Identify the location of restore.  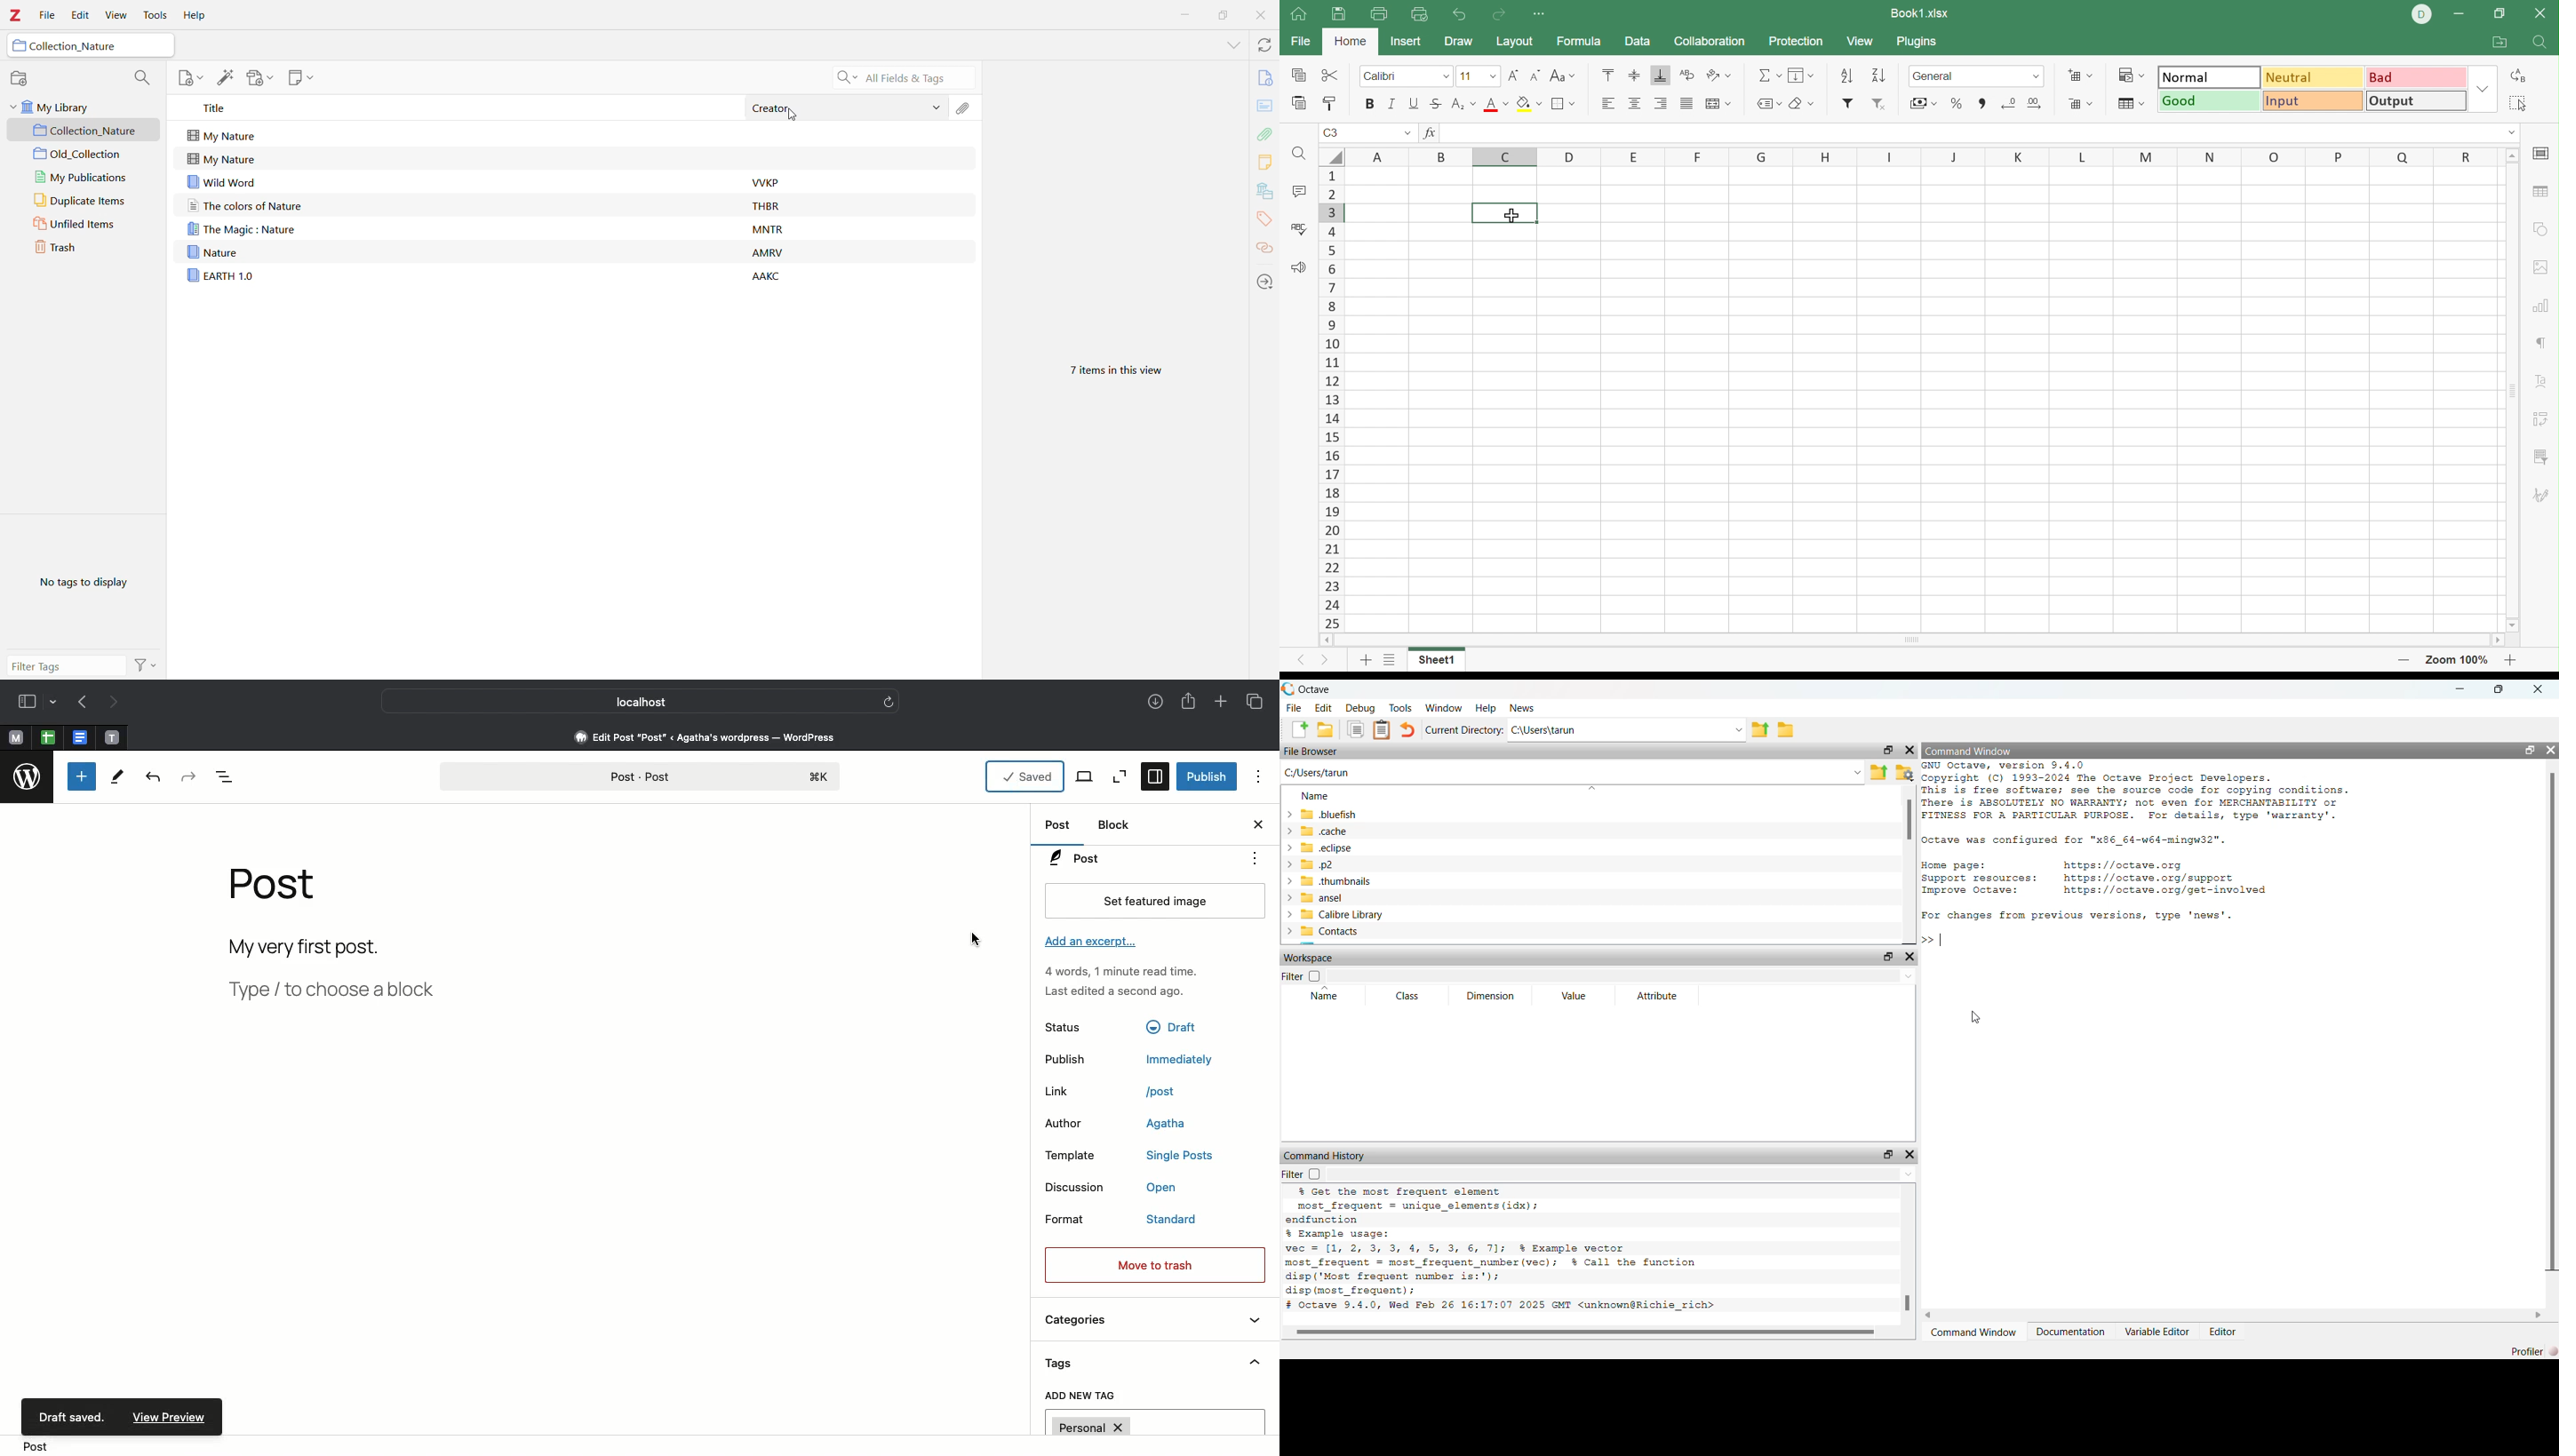
(2499, 689).